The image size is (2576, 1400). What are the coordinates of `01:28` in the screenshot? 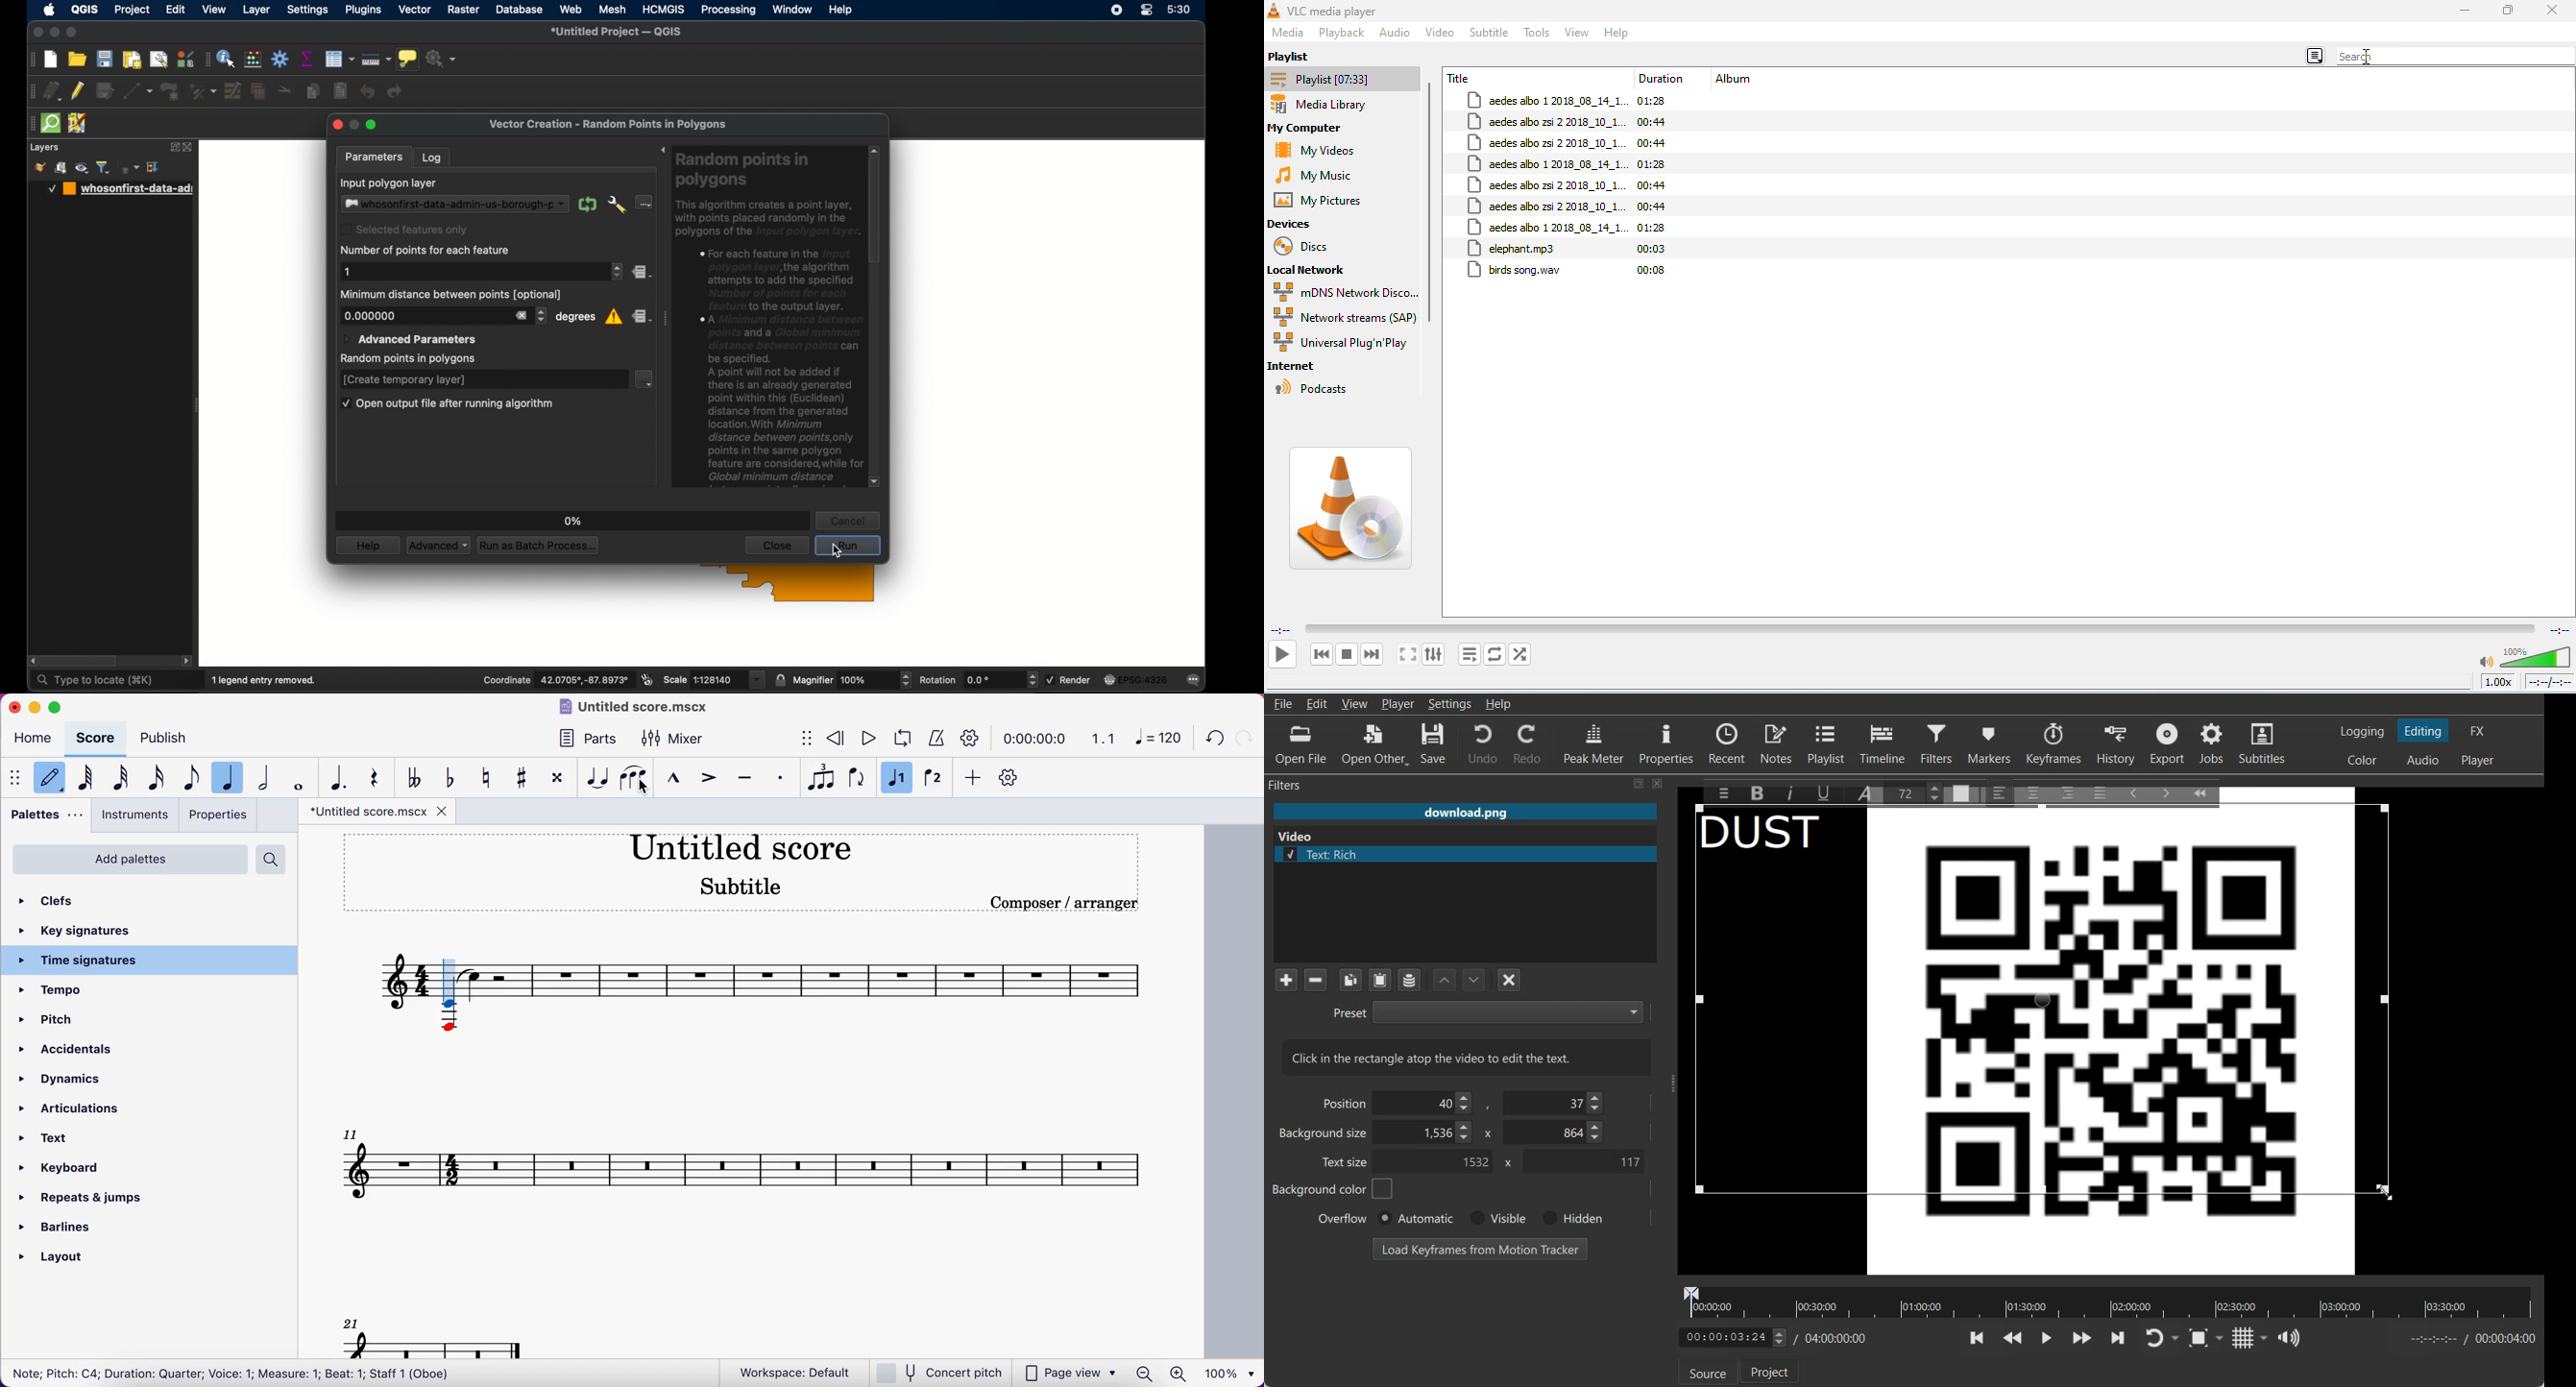 It's located at (1652, 229).